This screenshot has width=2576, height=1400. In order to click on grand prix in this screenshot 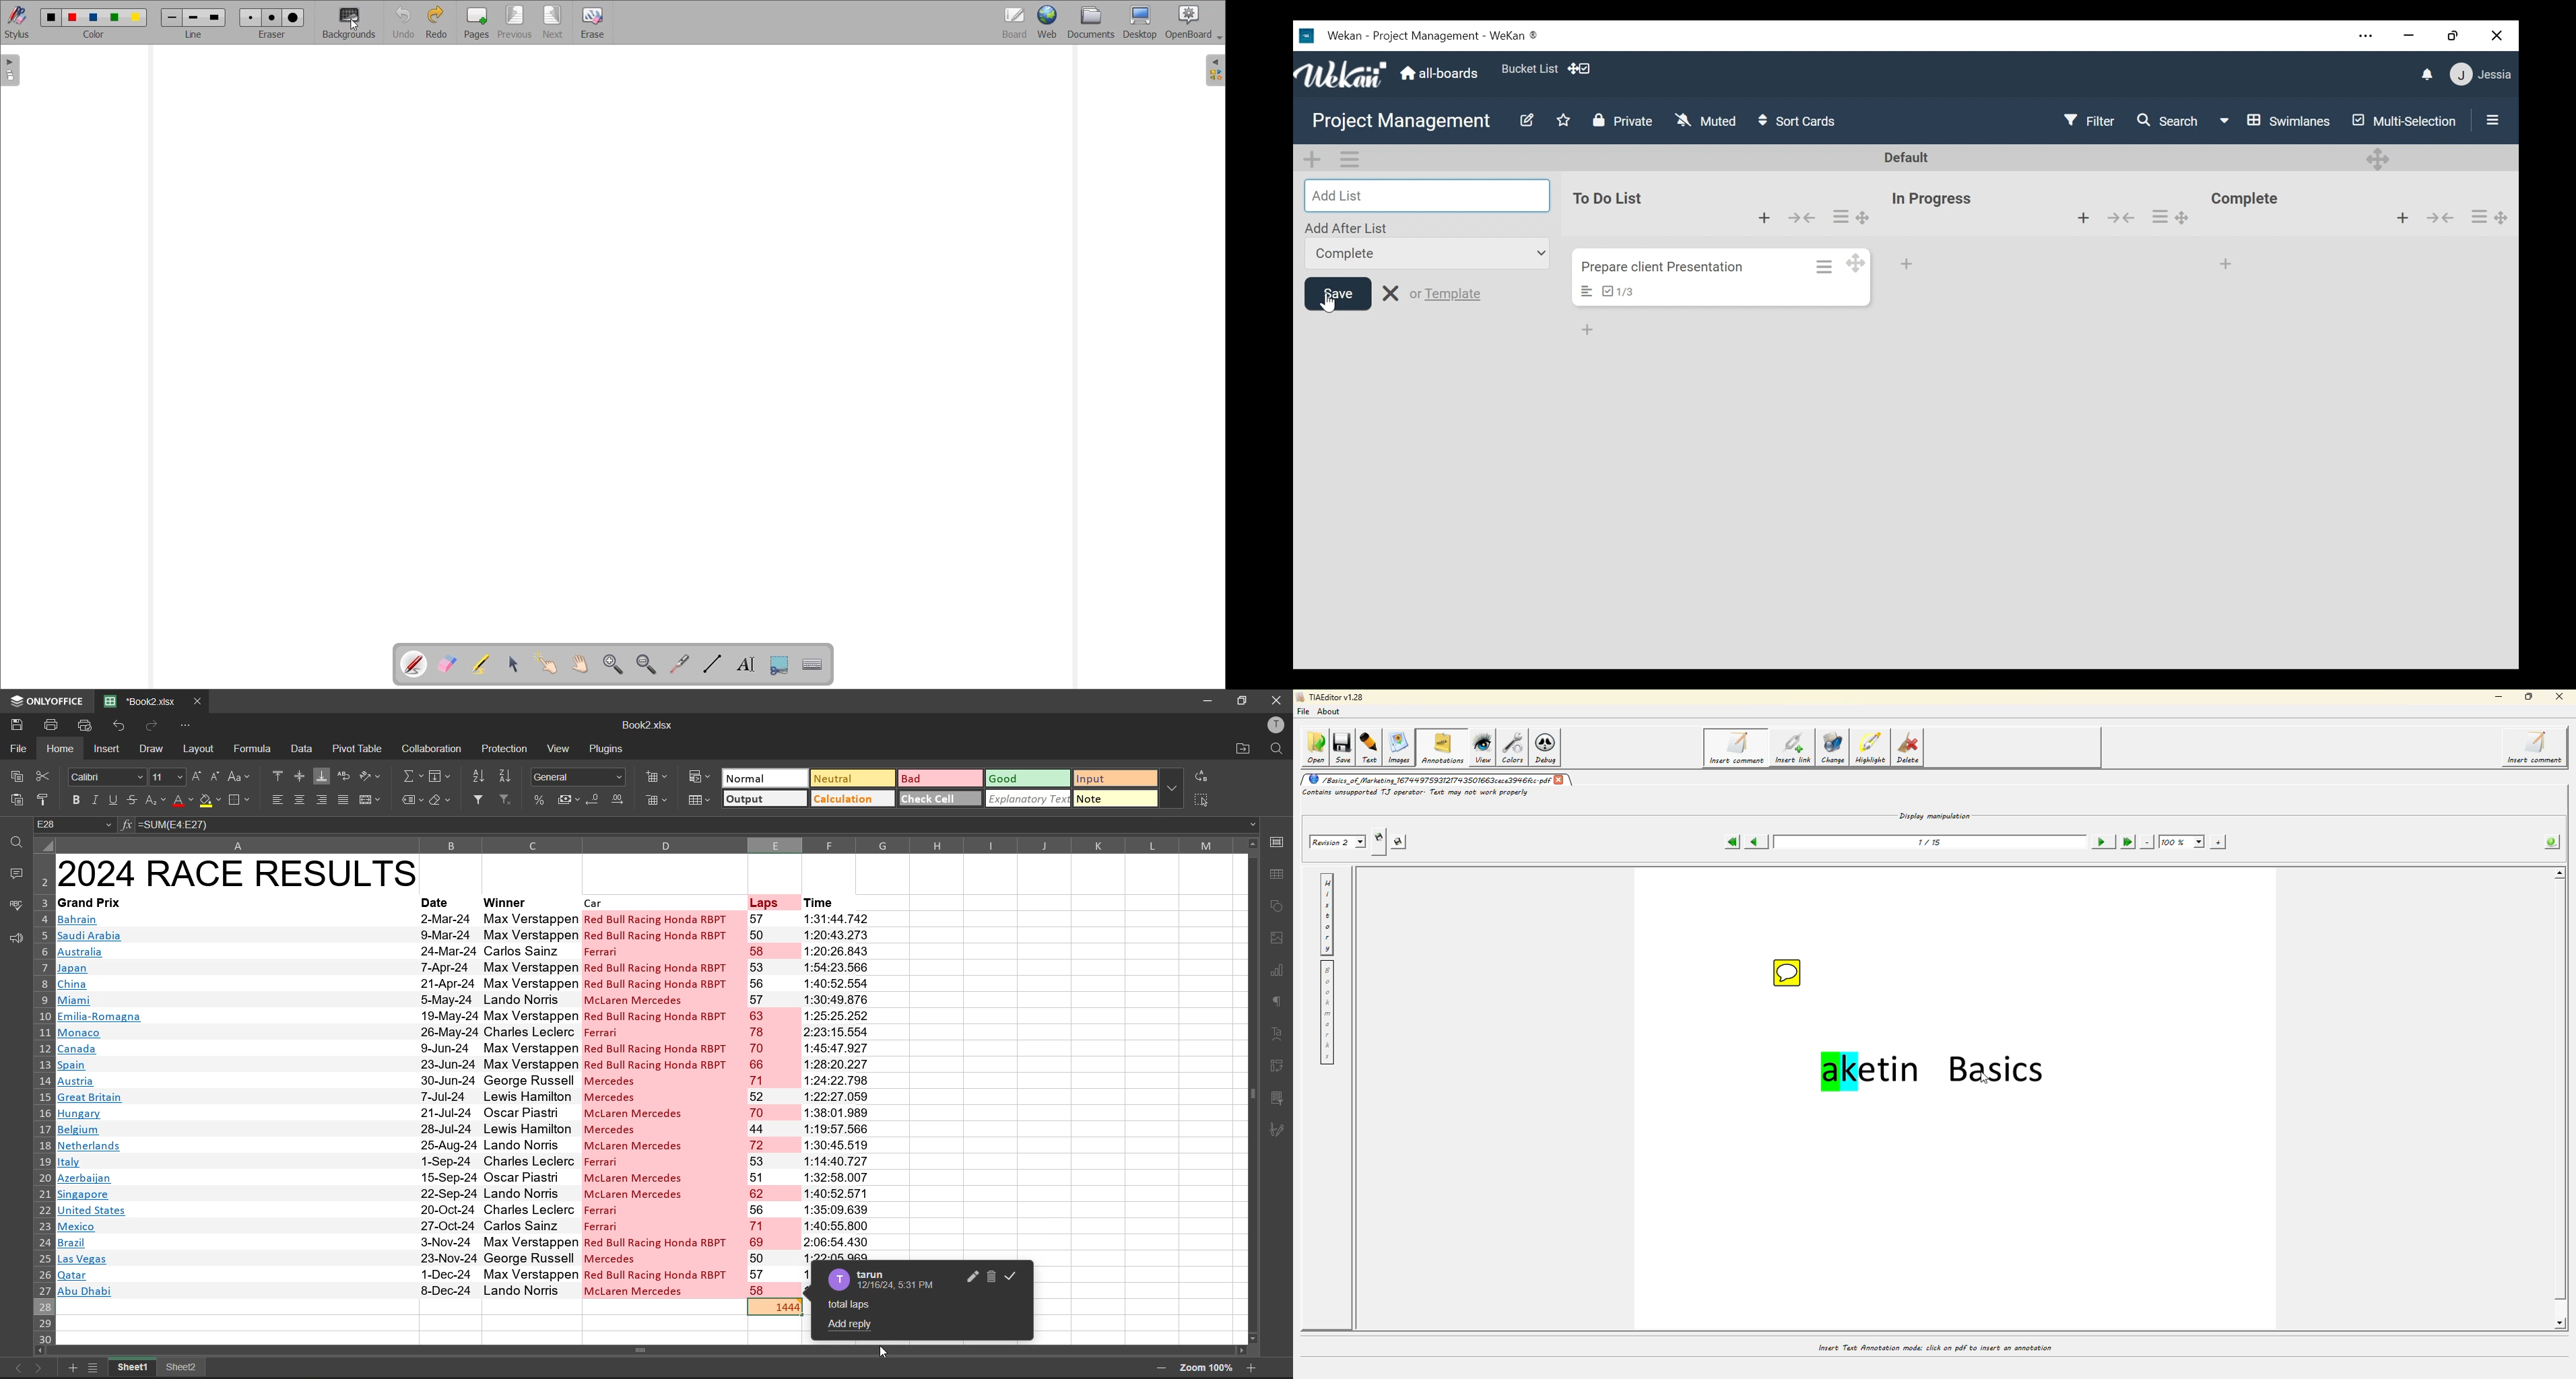, I will do `click(91, 902)`.